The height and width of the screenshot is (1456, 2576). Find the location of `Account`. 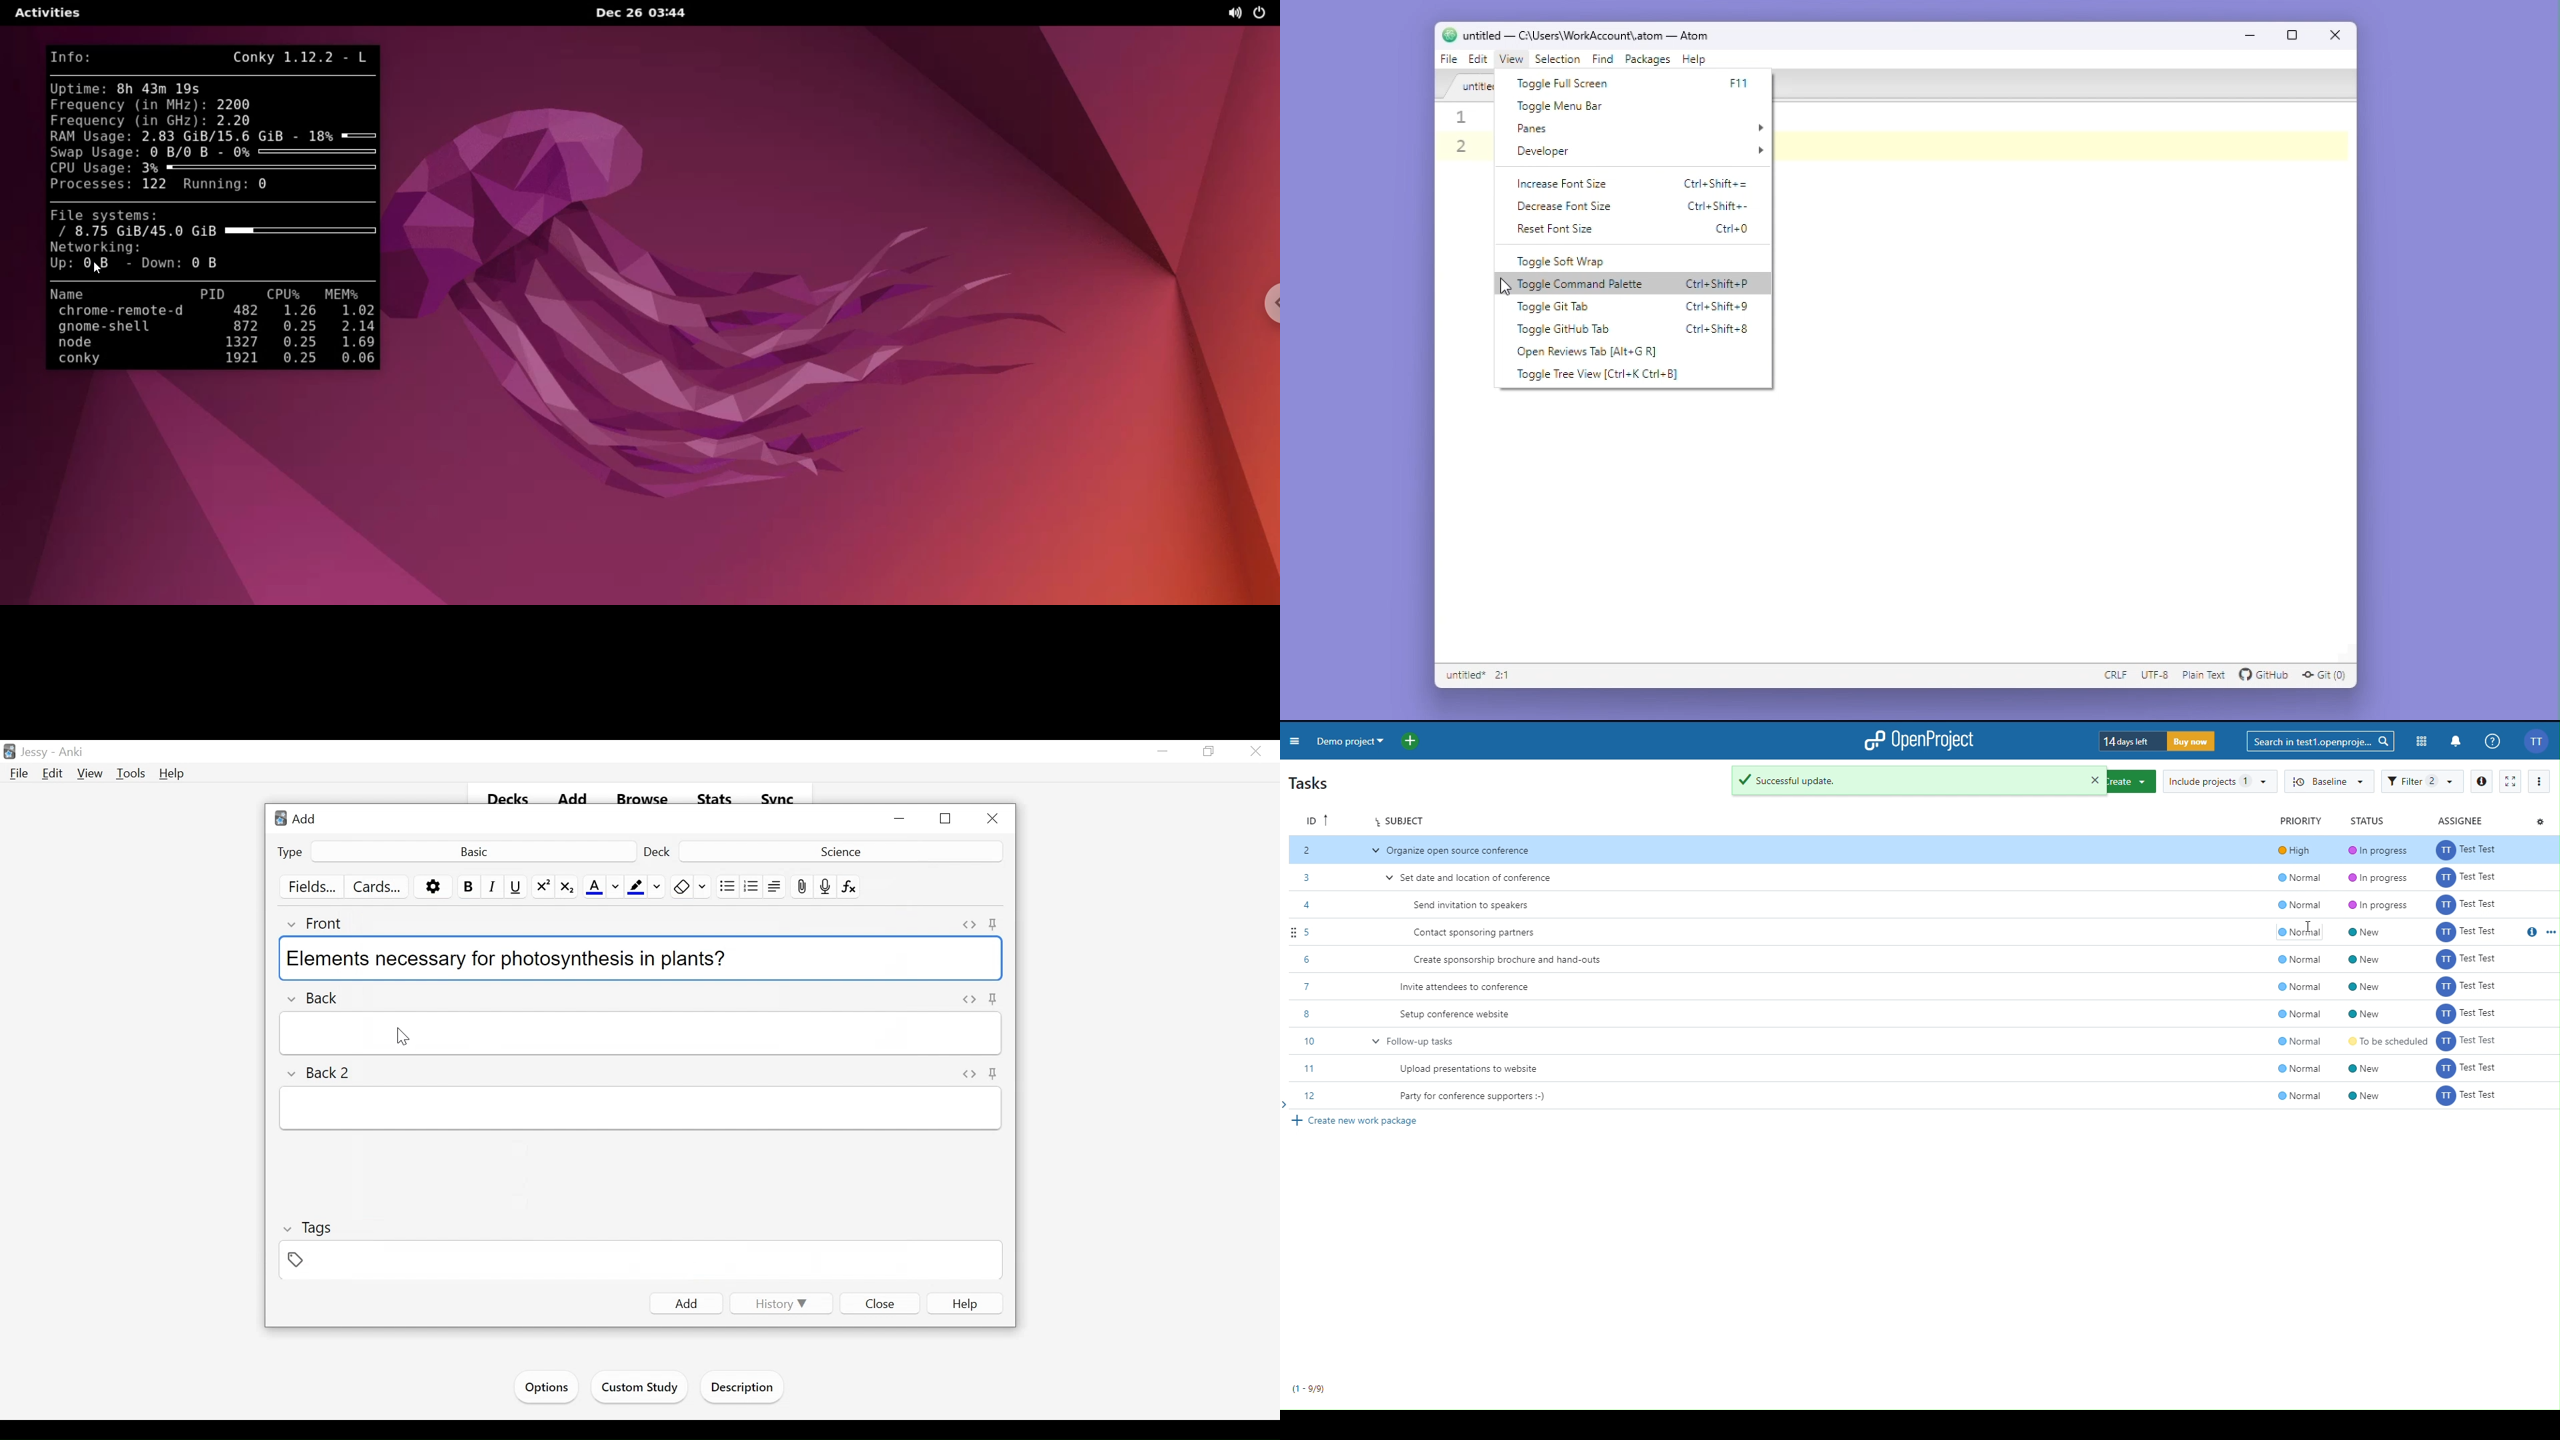

Account is located at coordinates (2537, 742).